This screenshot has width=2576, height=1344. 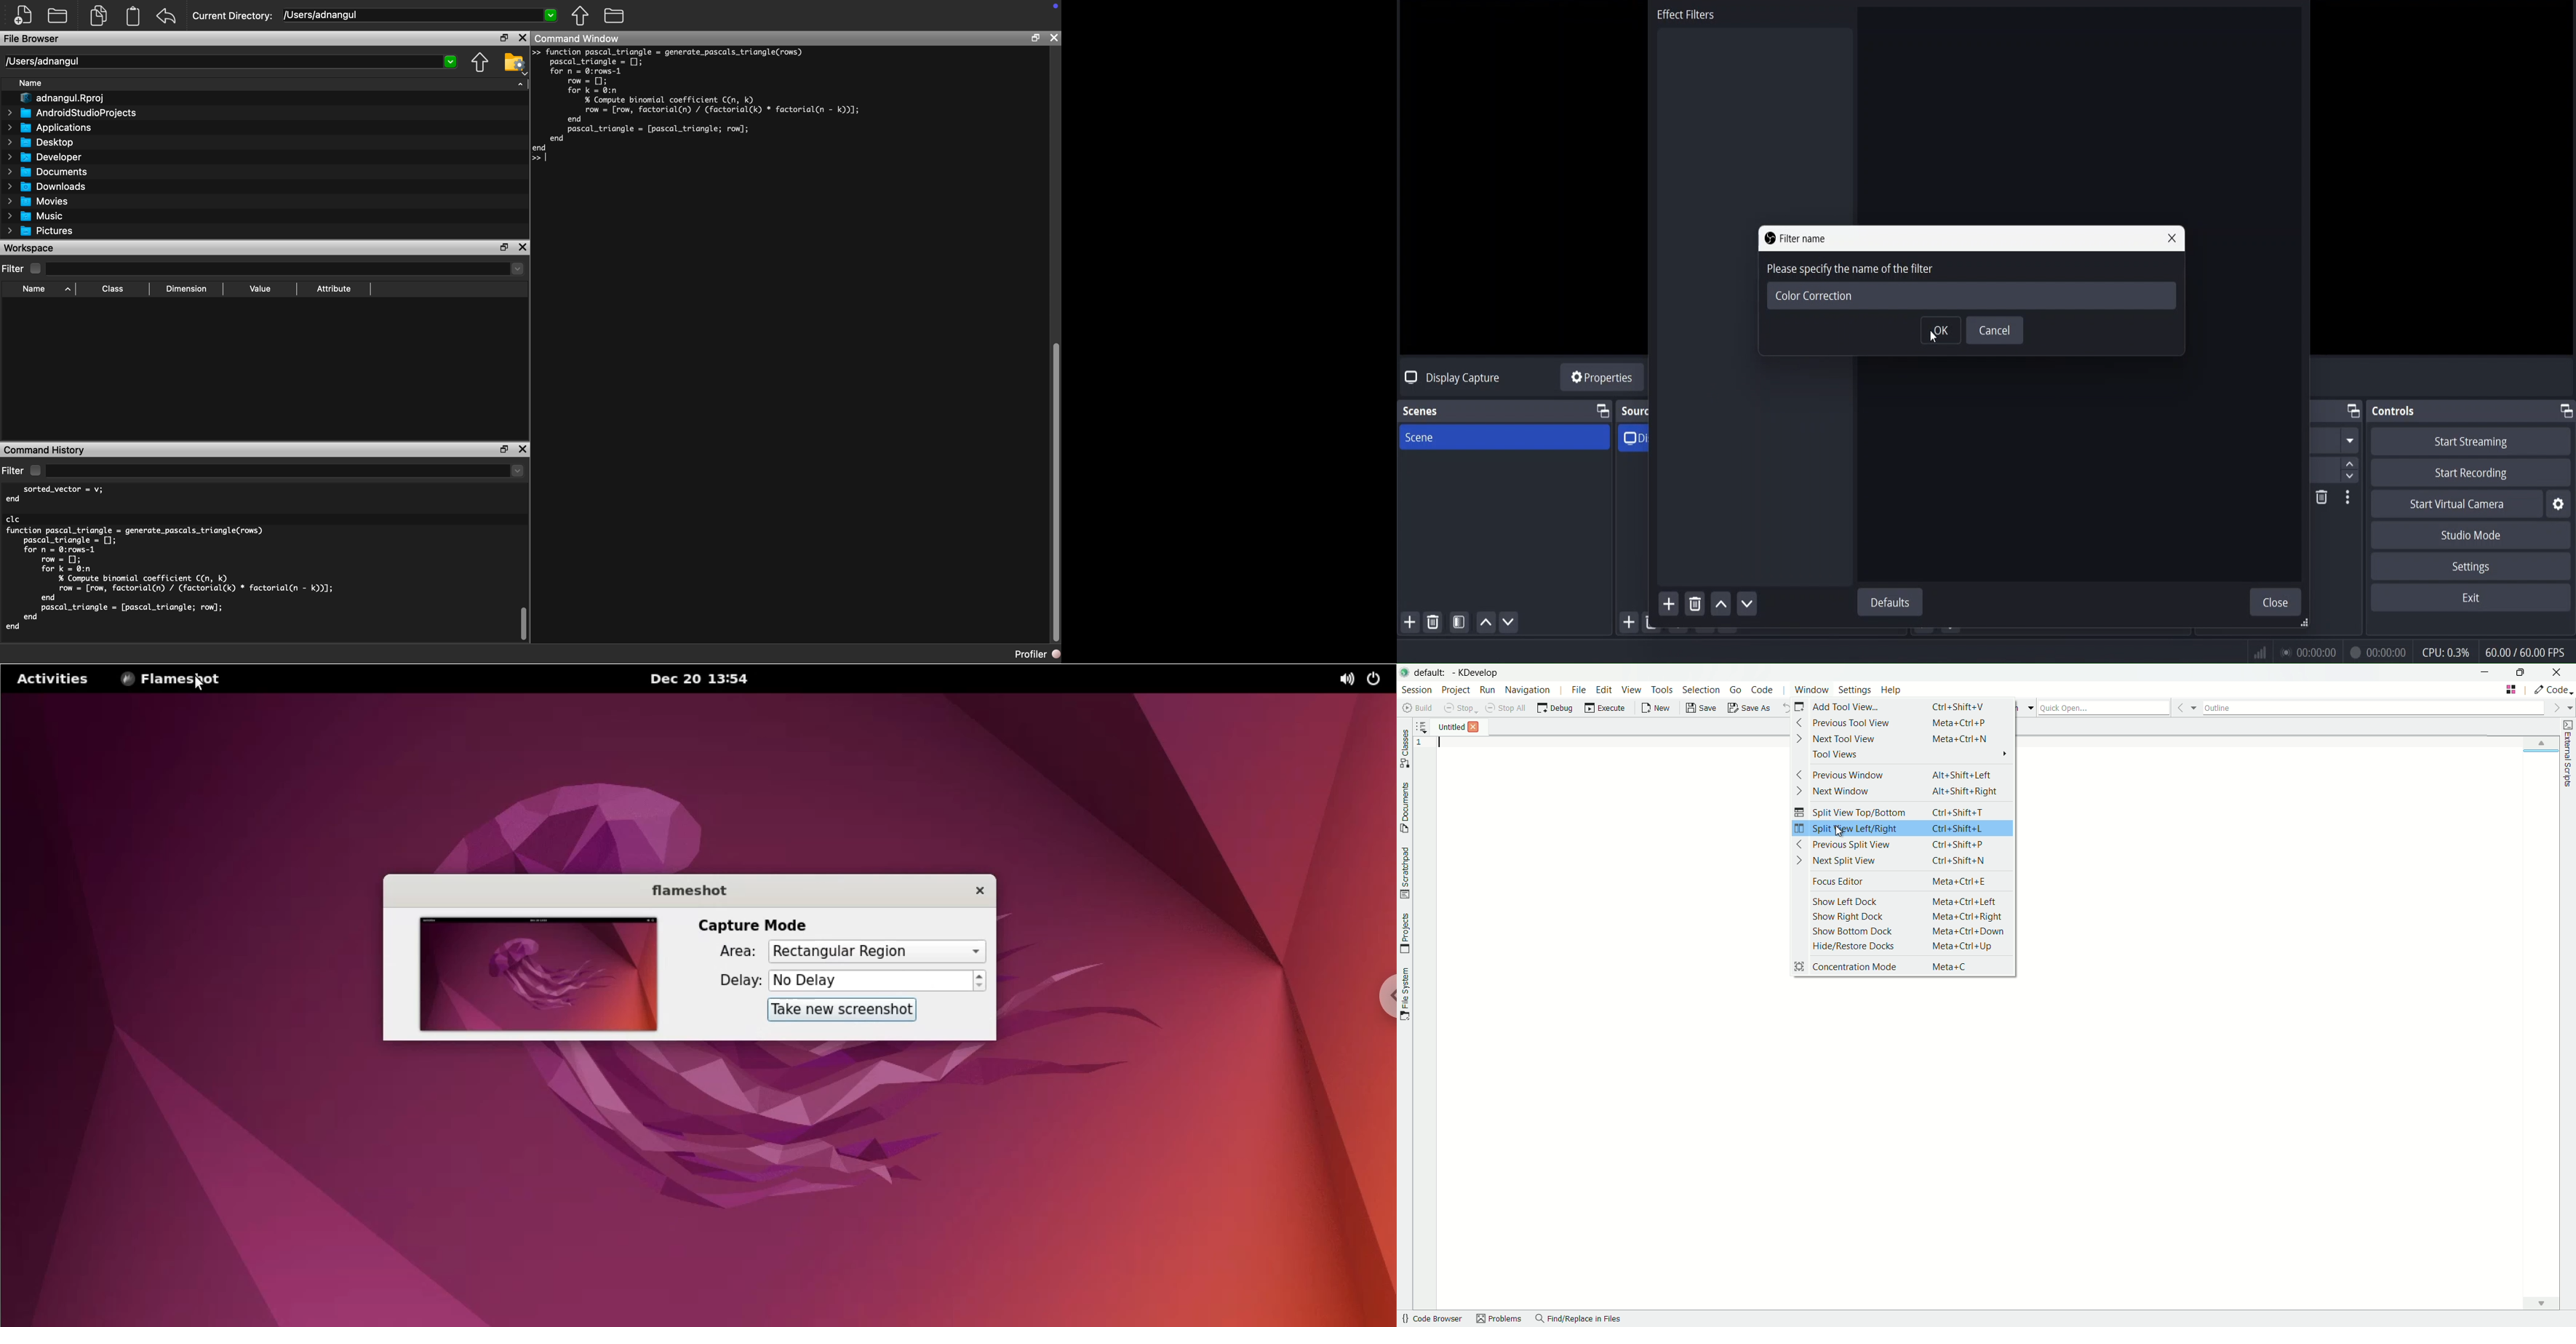 What do you see at coordinates (2319, 499) in the screenshot?
I see `DELETE` at bounding box center [2319, 499].